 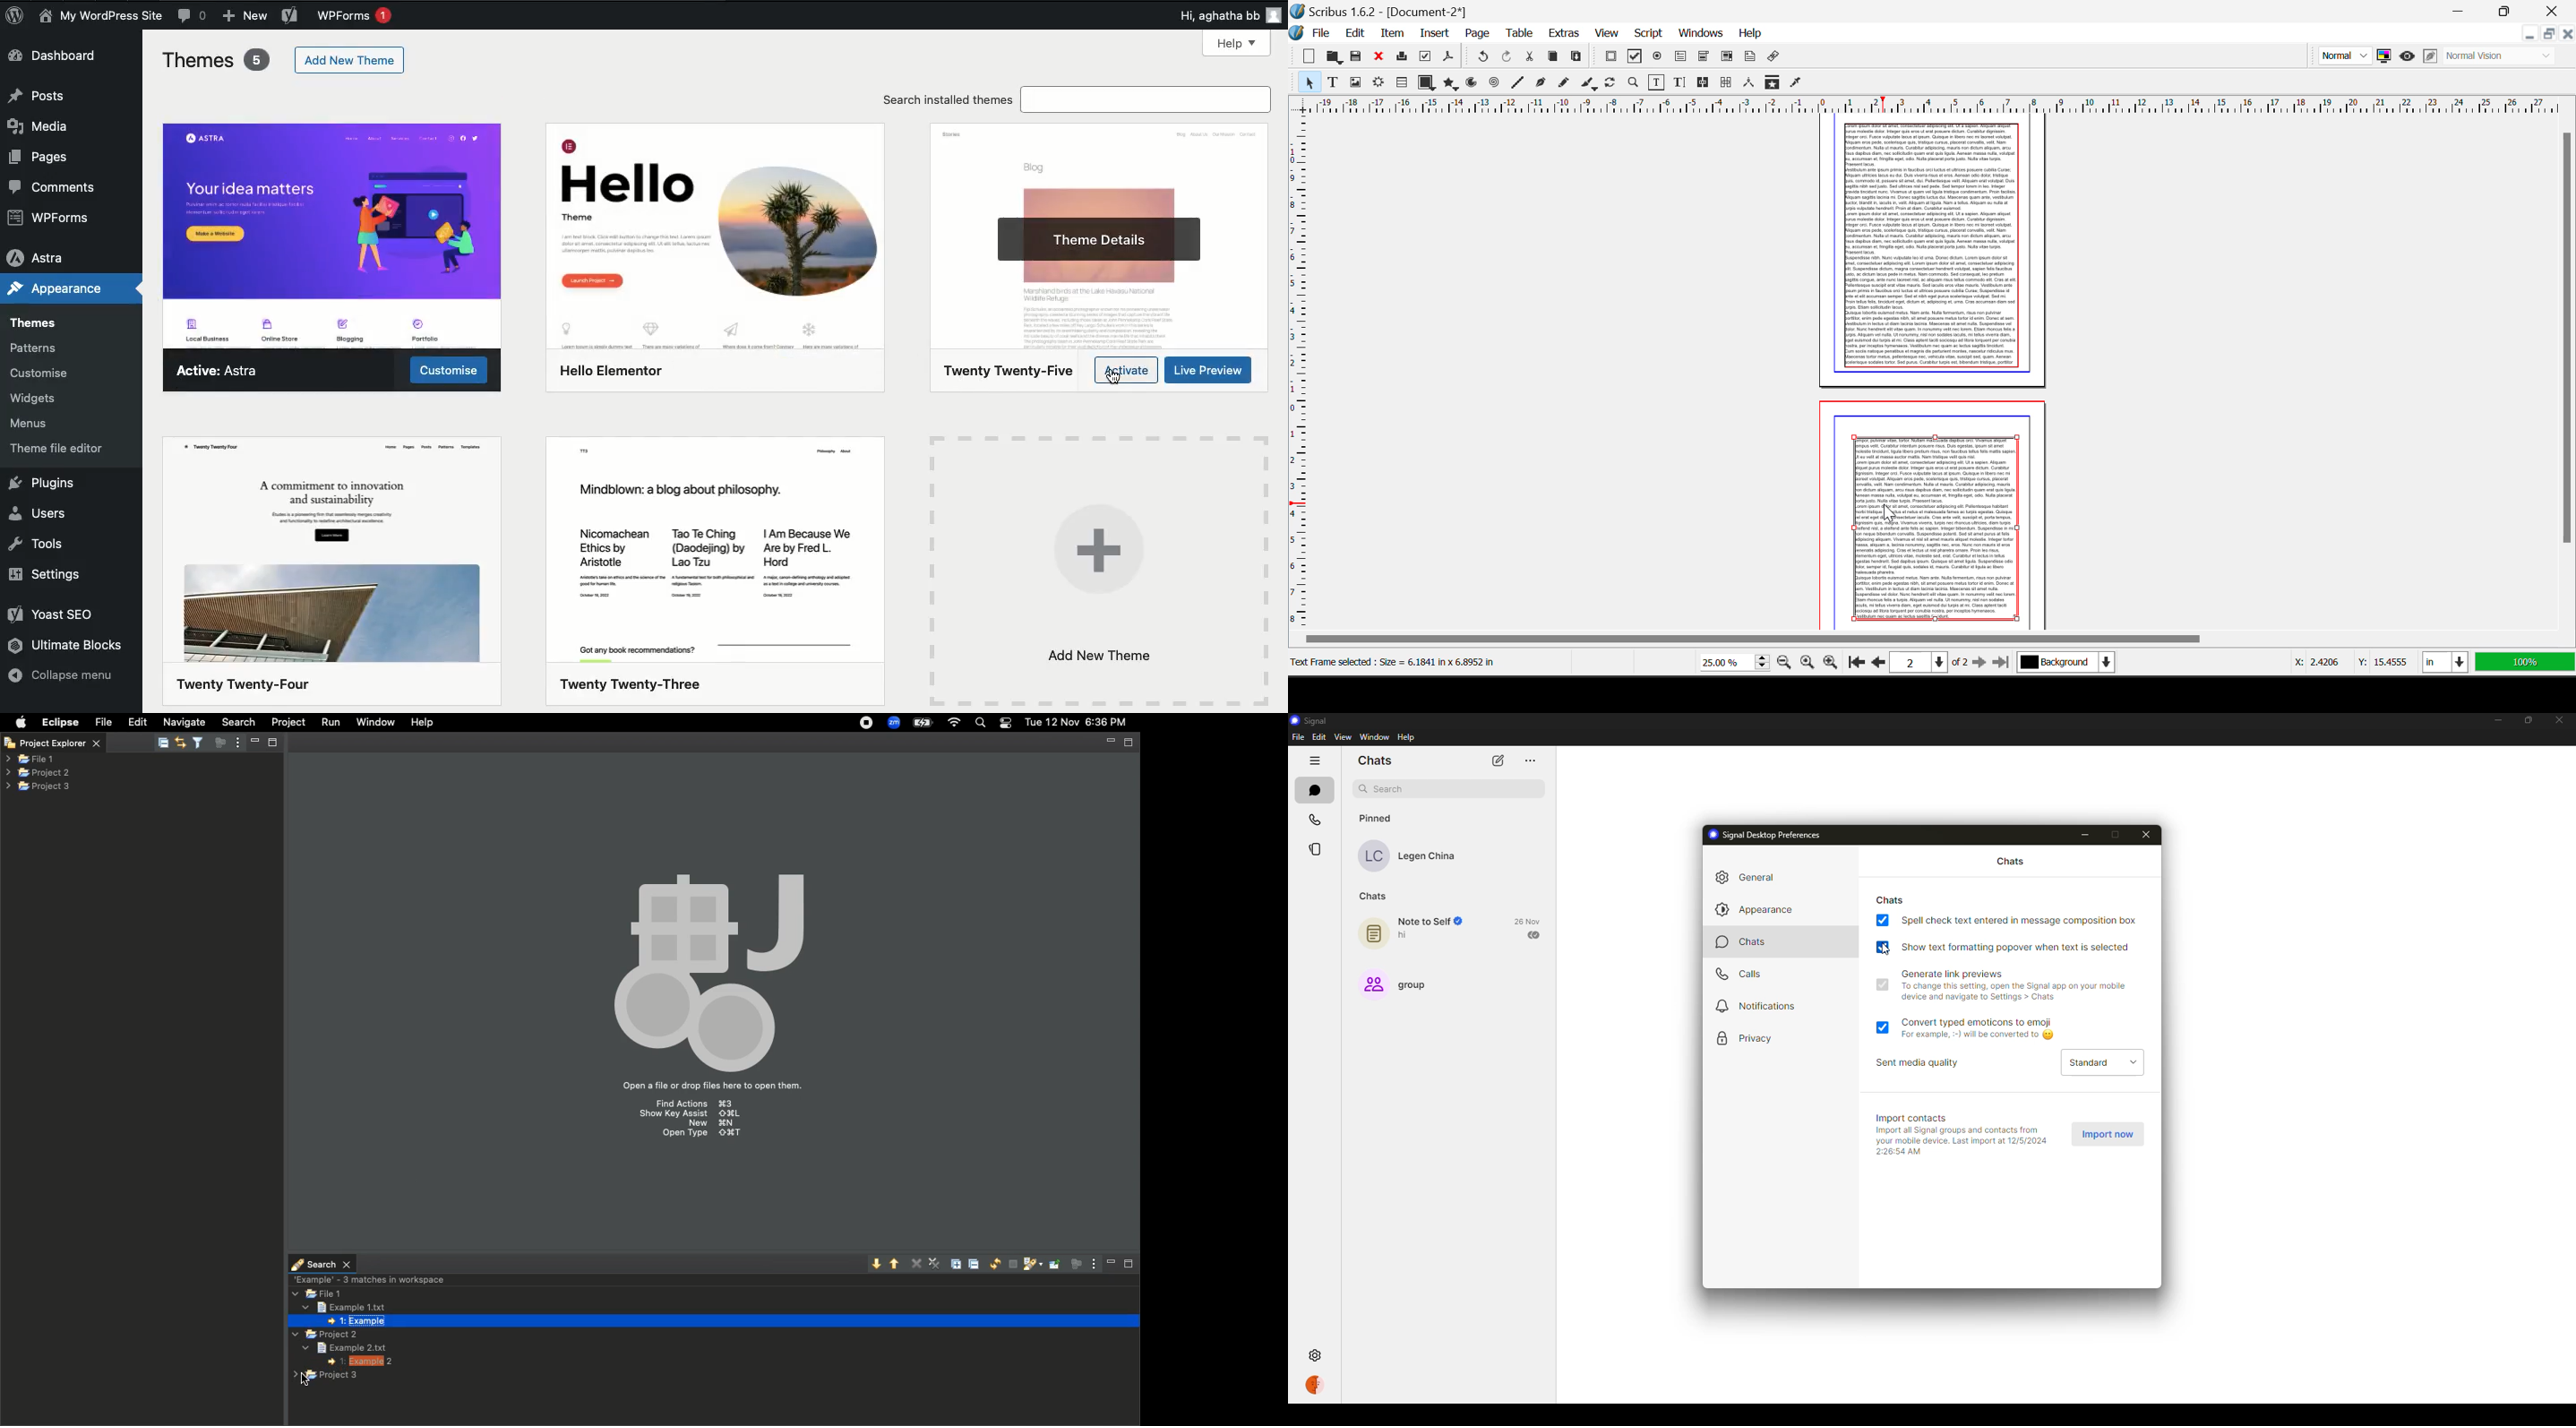 I want to click on Navigate, so click(x=185, y=723).